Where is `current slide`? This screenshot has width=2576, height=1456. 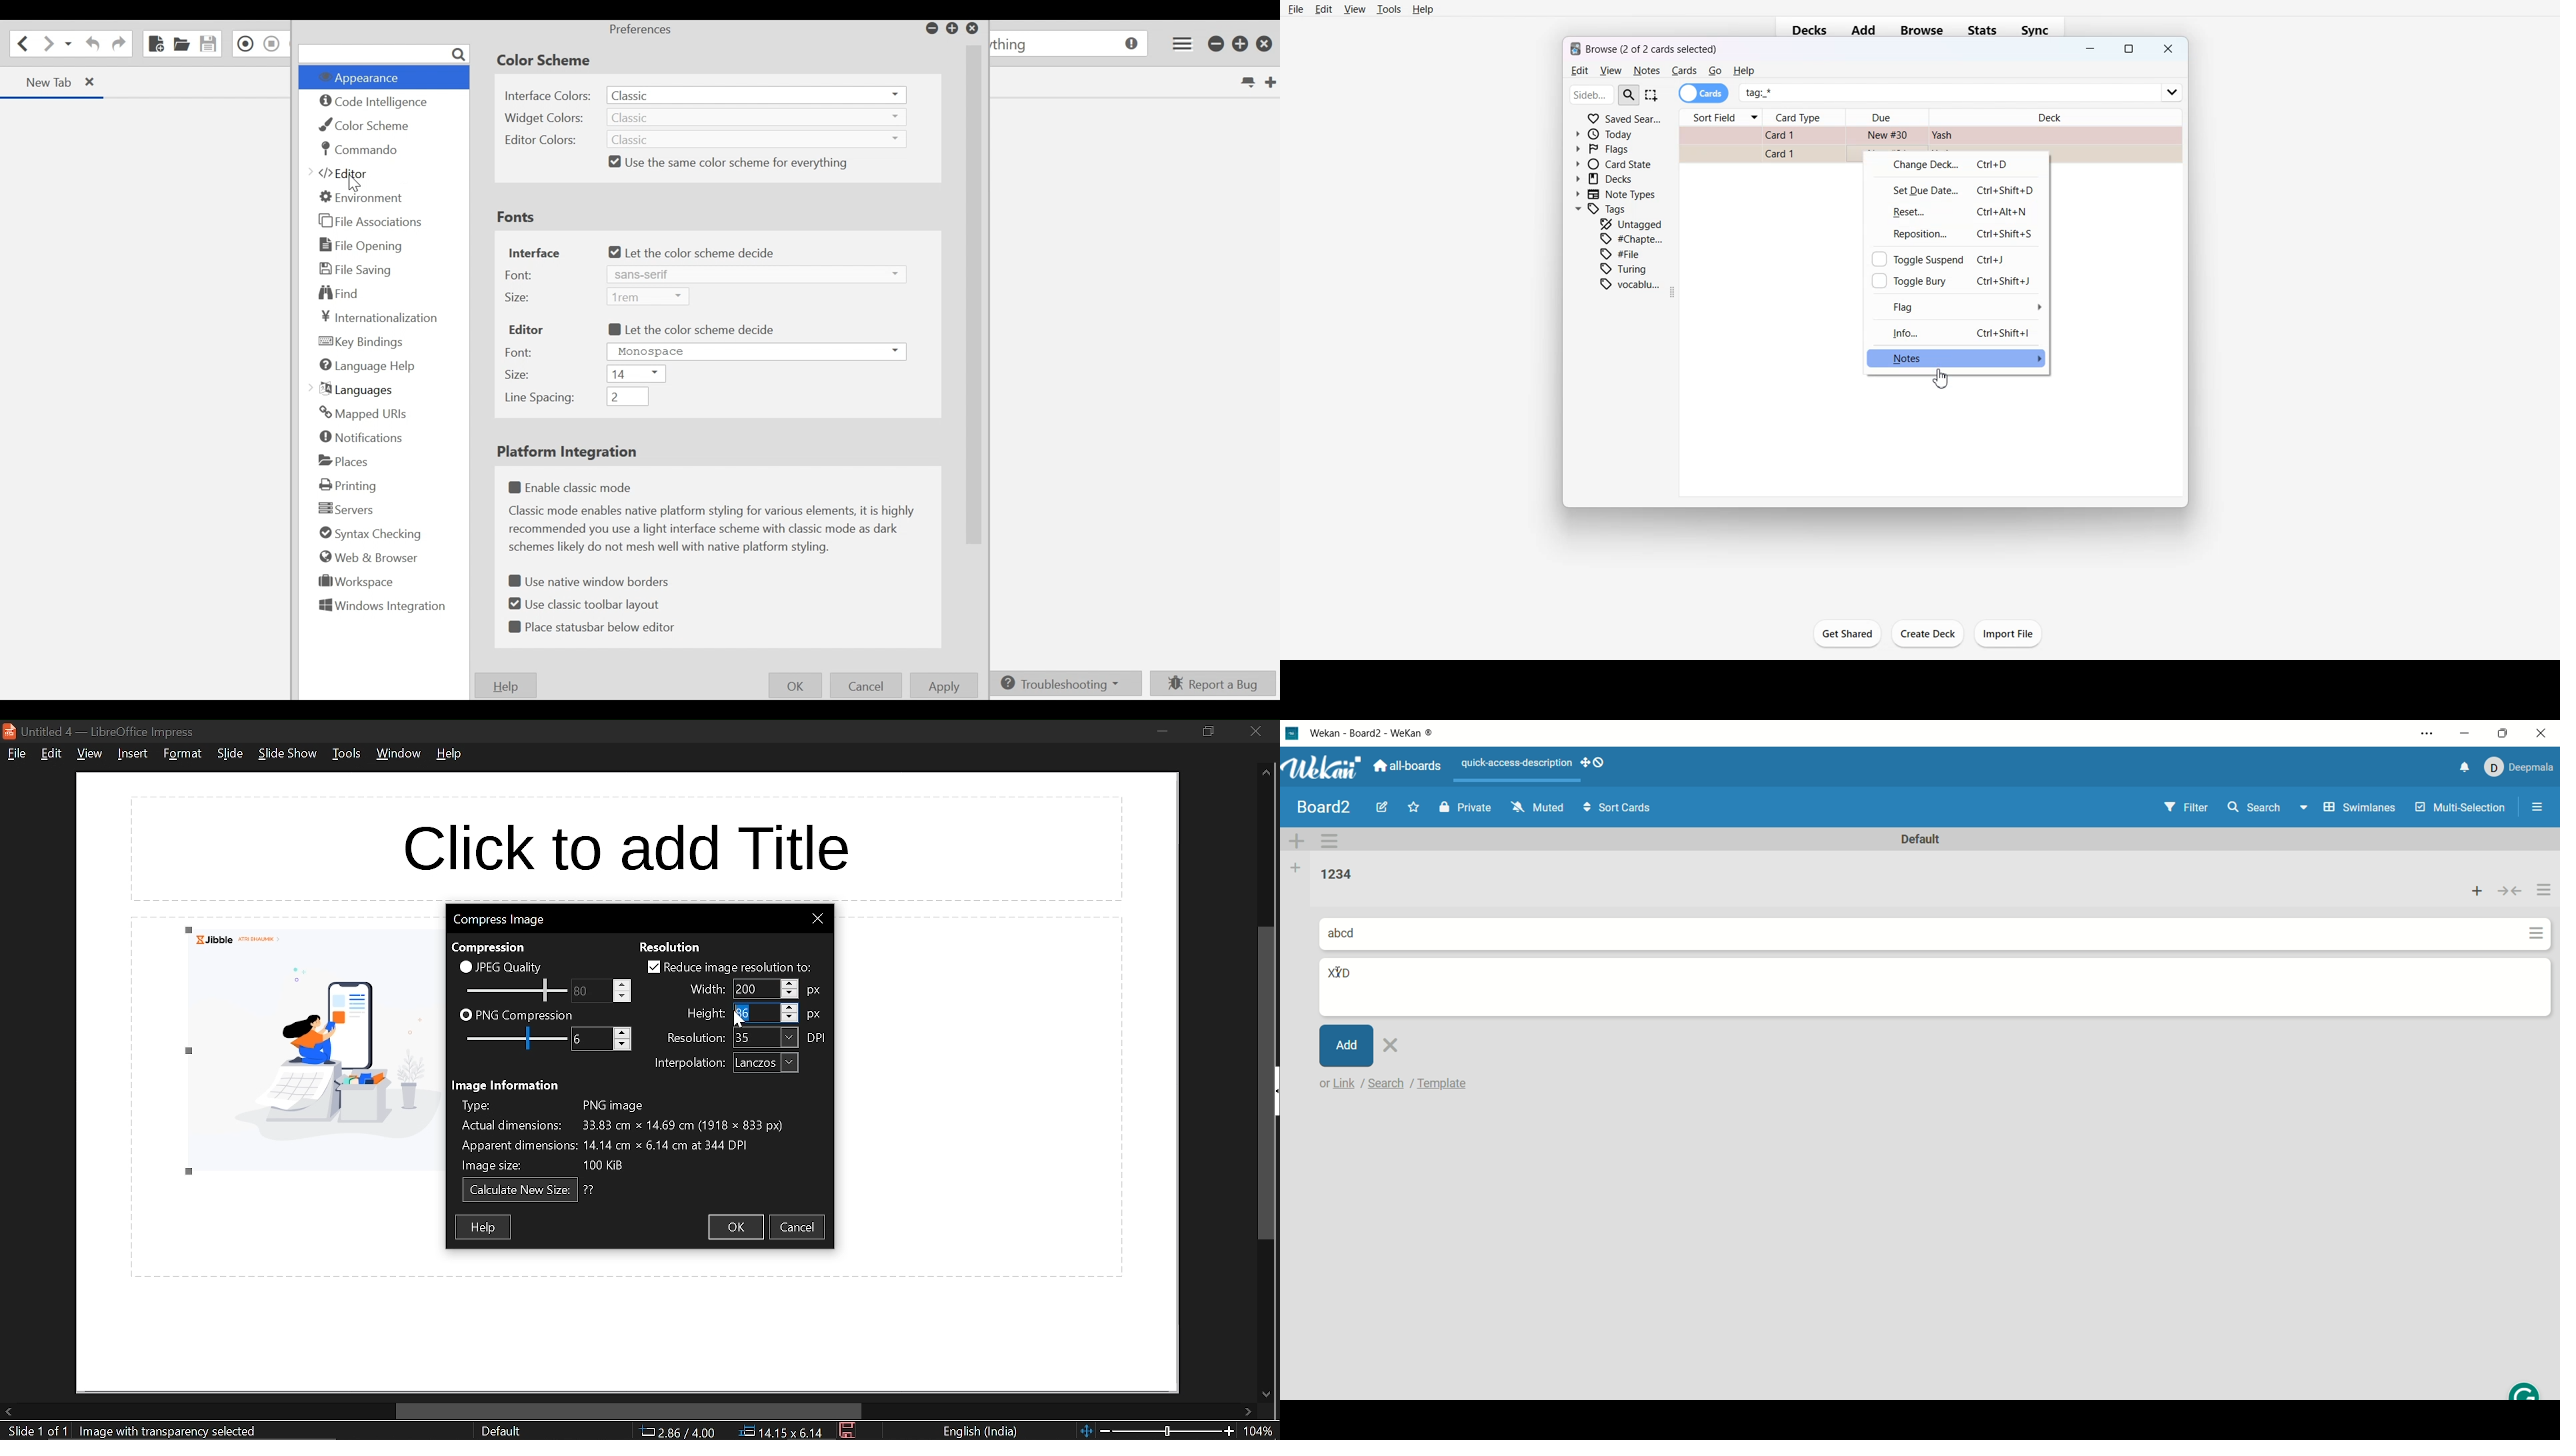 current slide is located at coordinates (34, 1432).